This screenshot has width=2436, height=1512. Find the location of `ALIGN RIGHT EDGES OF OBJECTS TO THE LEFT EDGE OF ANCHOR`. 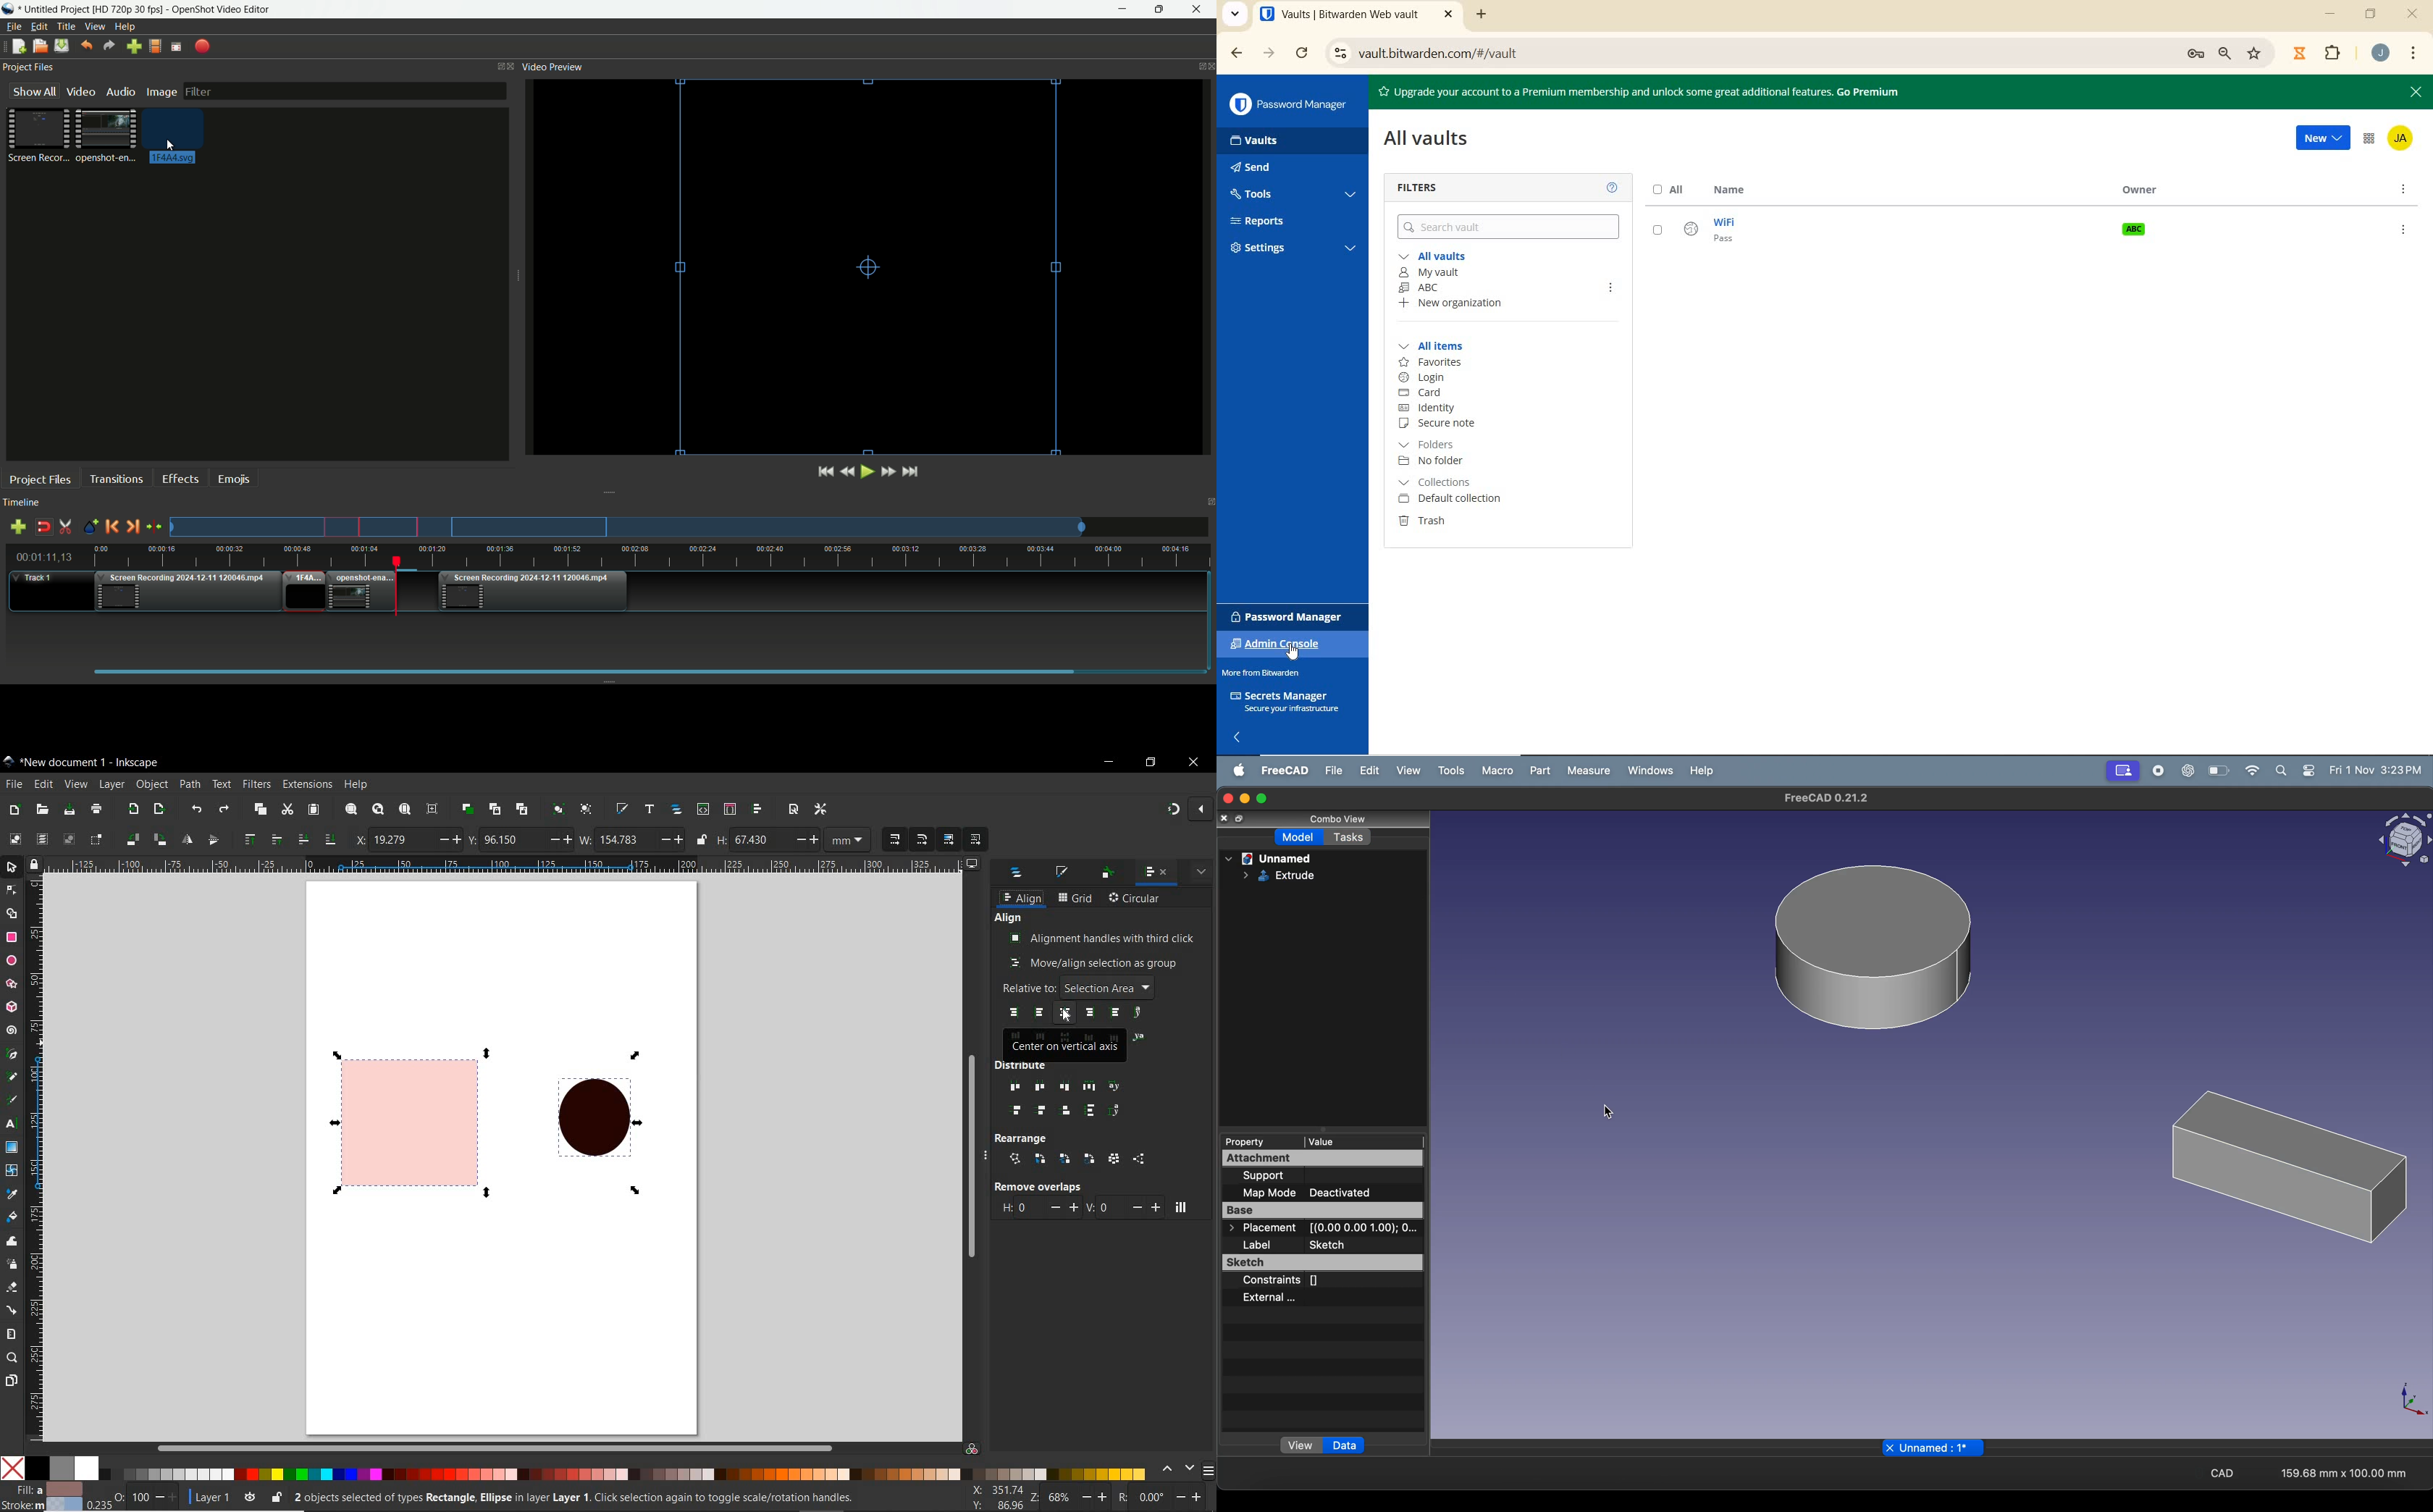

ALIGN RIGHT EDGES OF OBJECTS TO THE LEFT EDGE OF ANCHOR is located at coordinates (1013, 1012).